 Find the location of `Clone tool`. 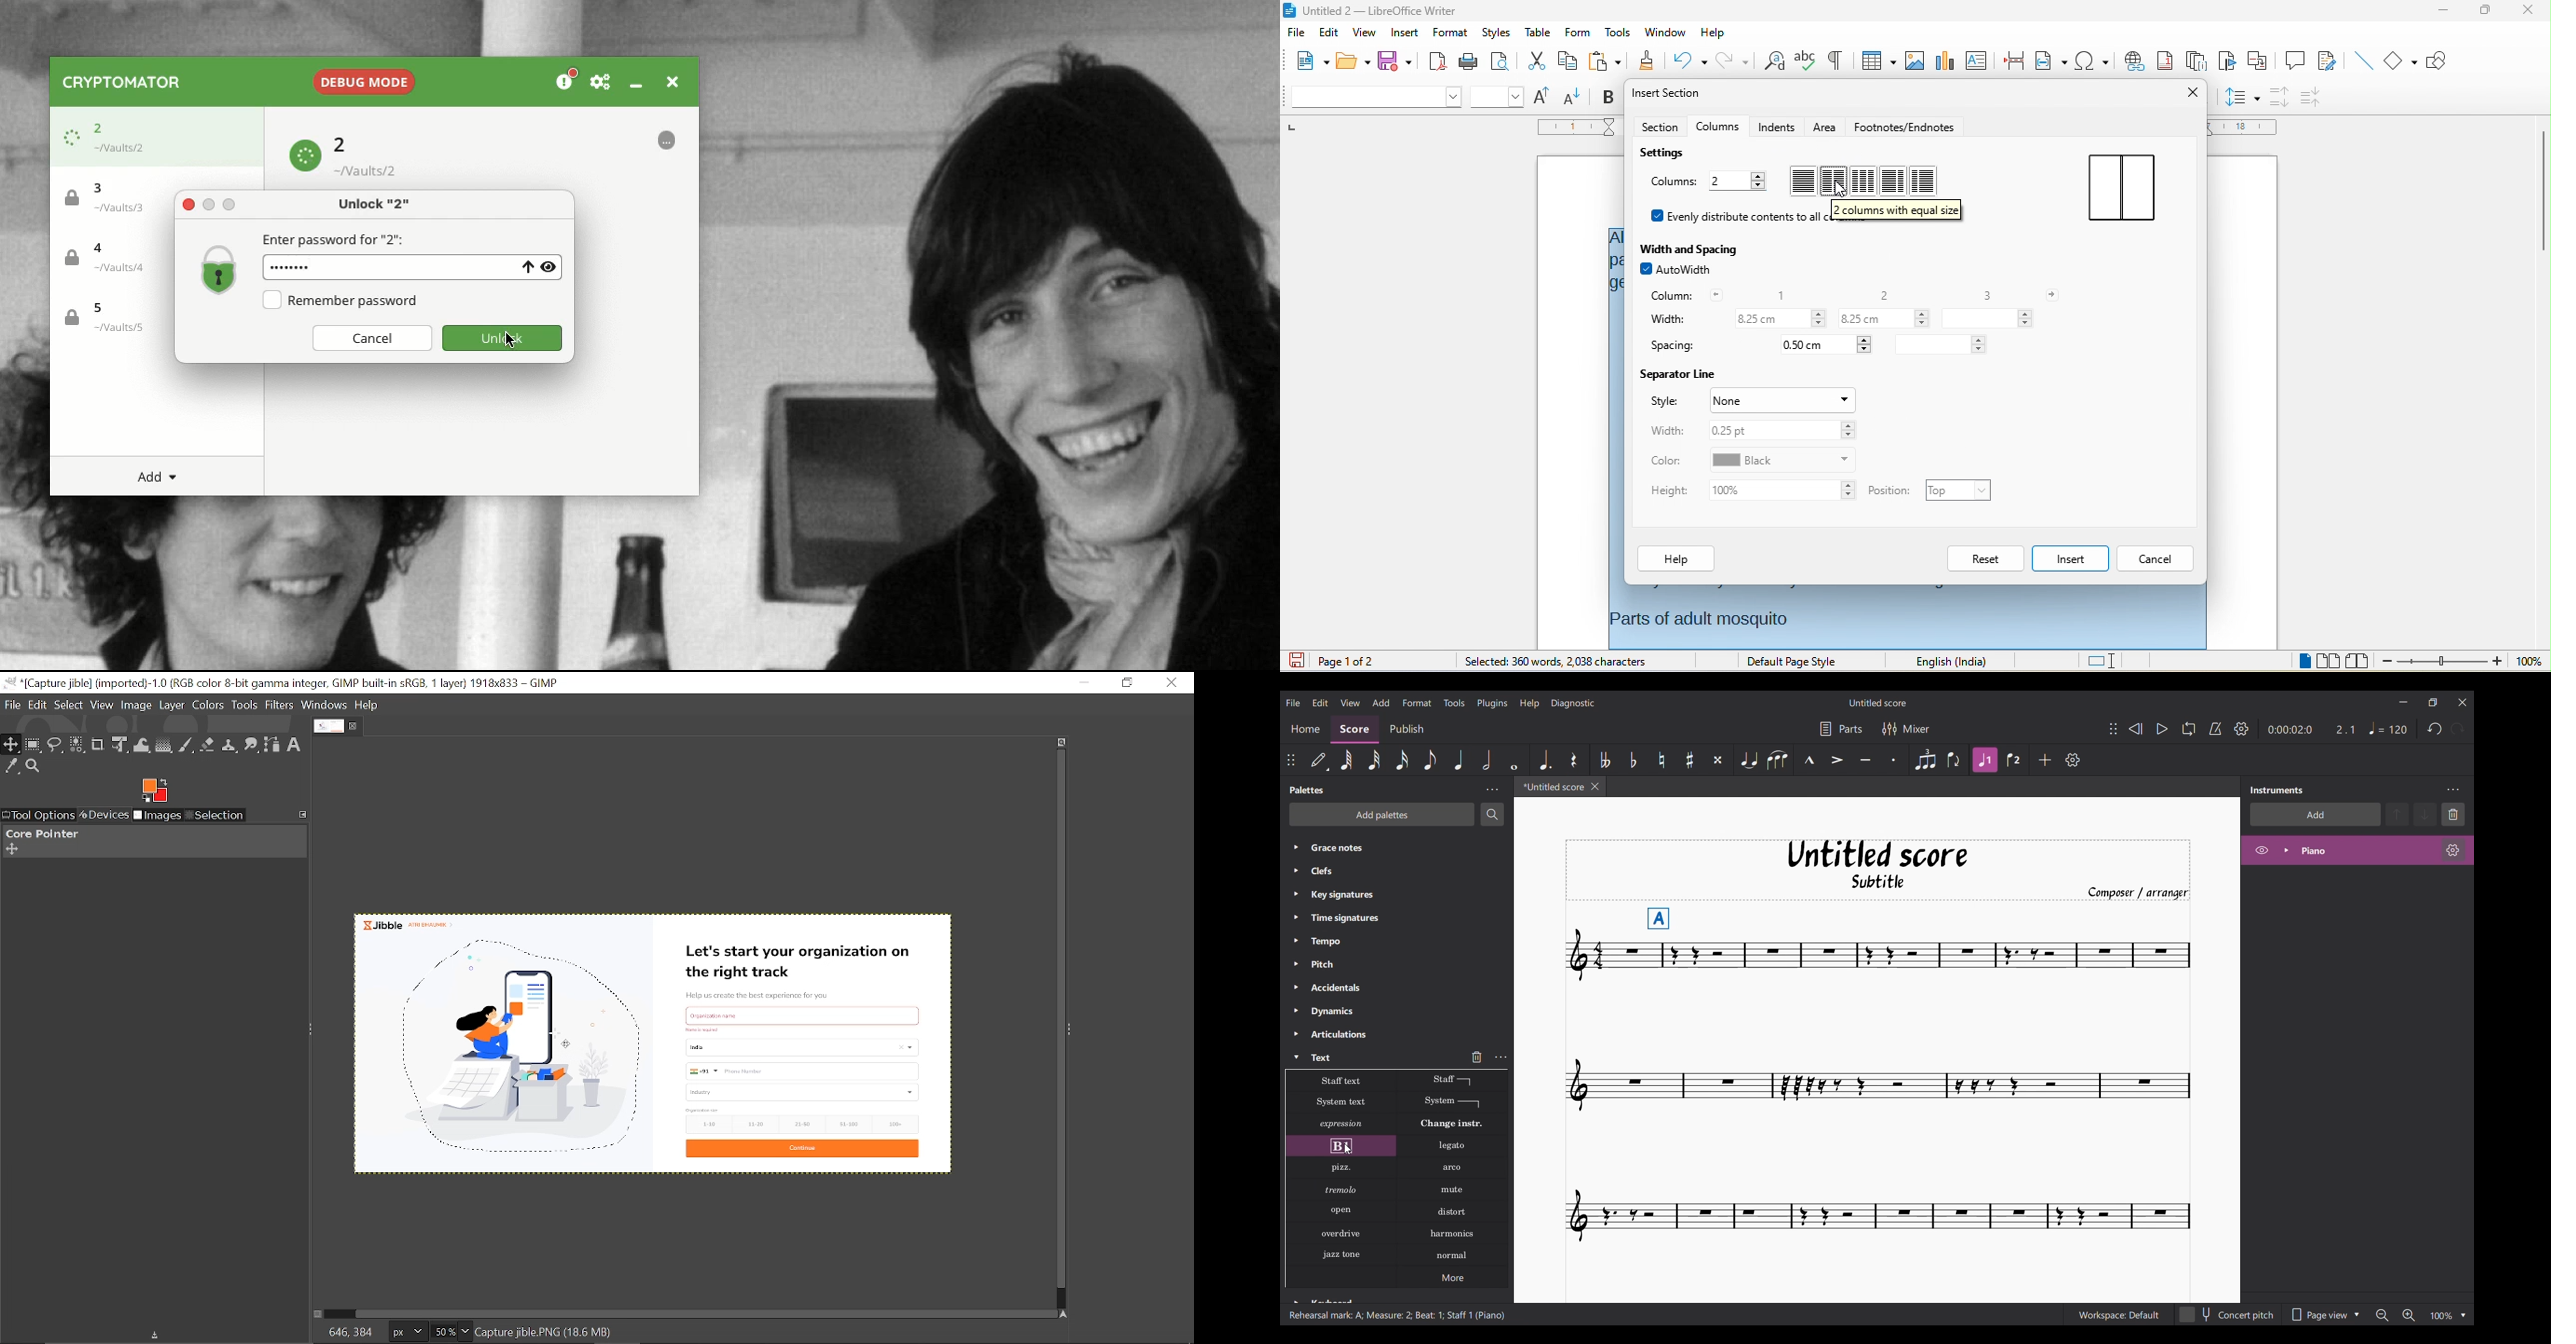

Clone tool is located at coordinates (231, 747).